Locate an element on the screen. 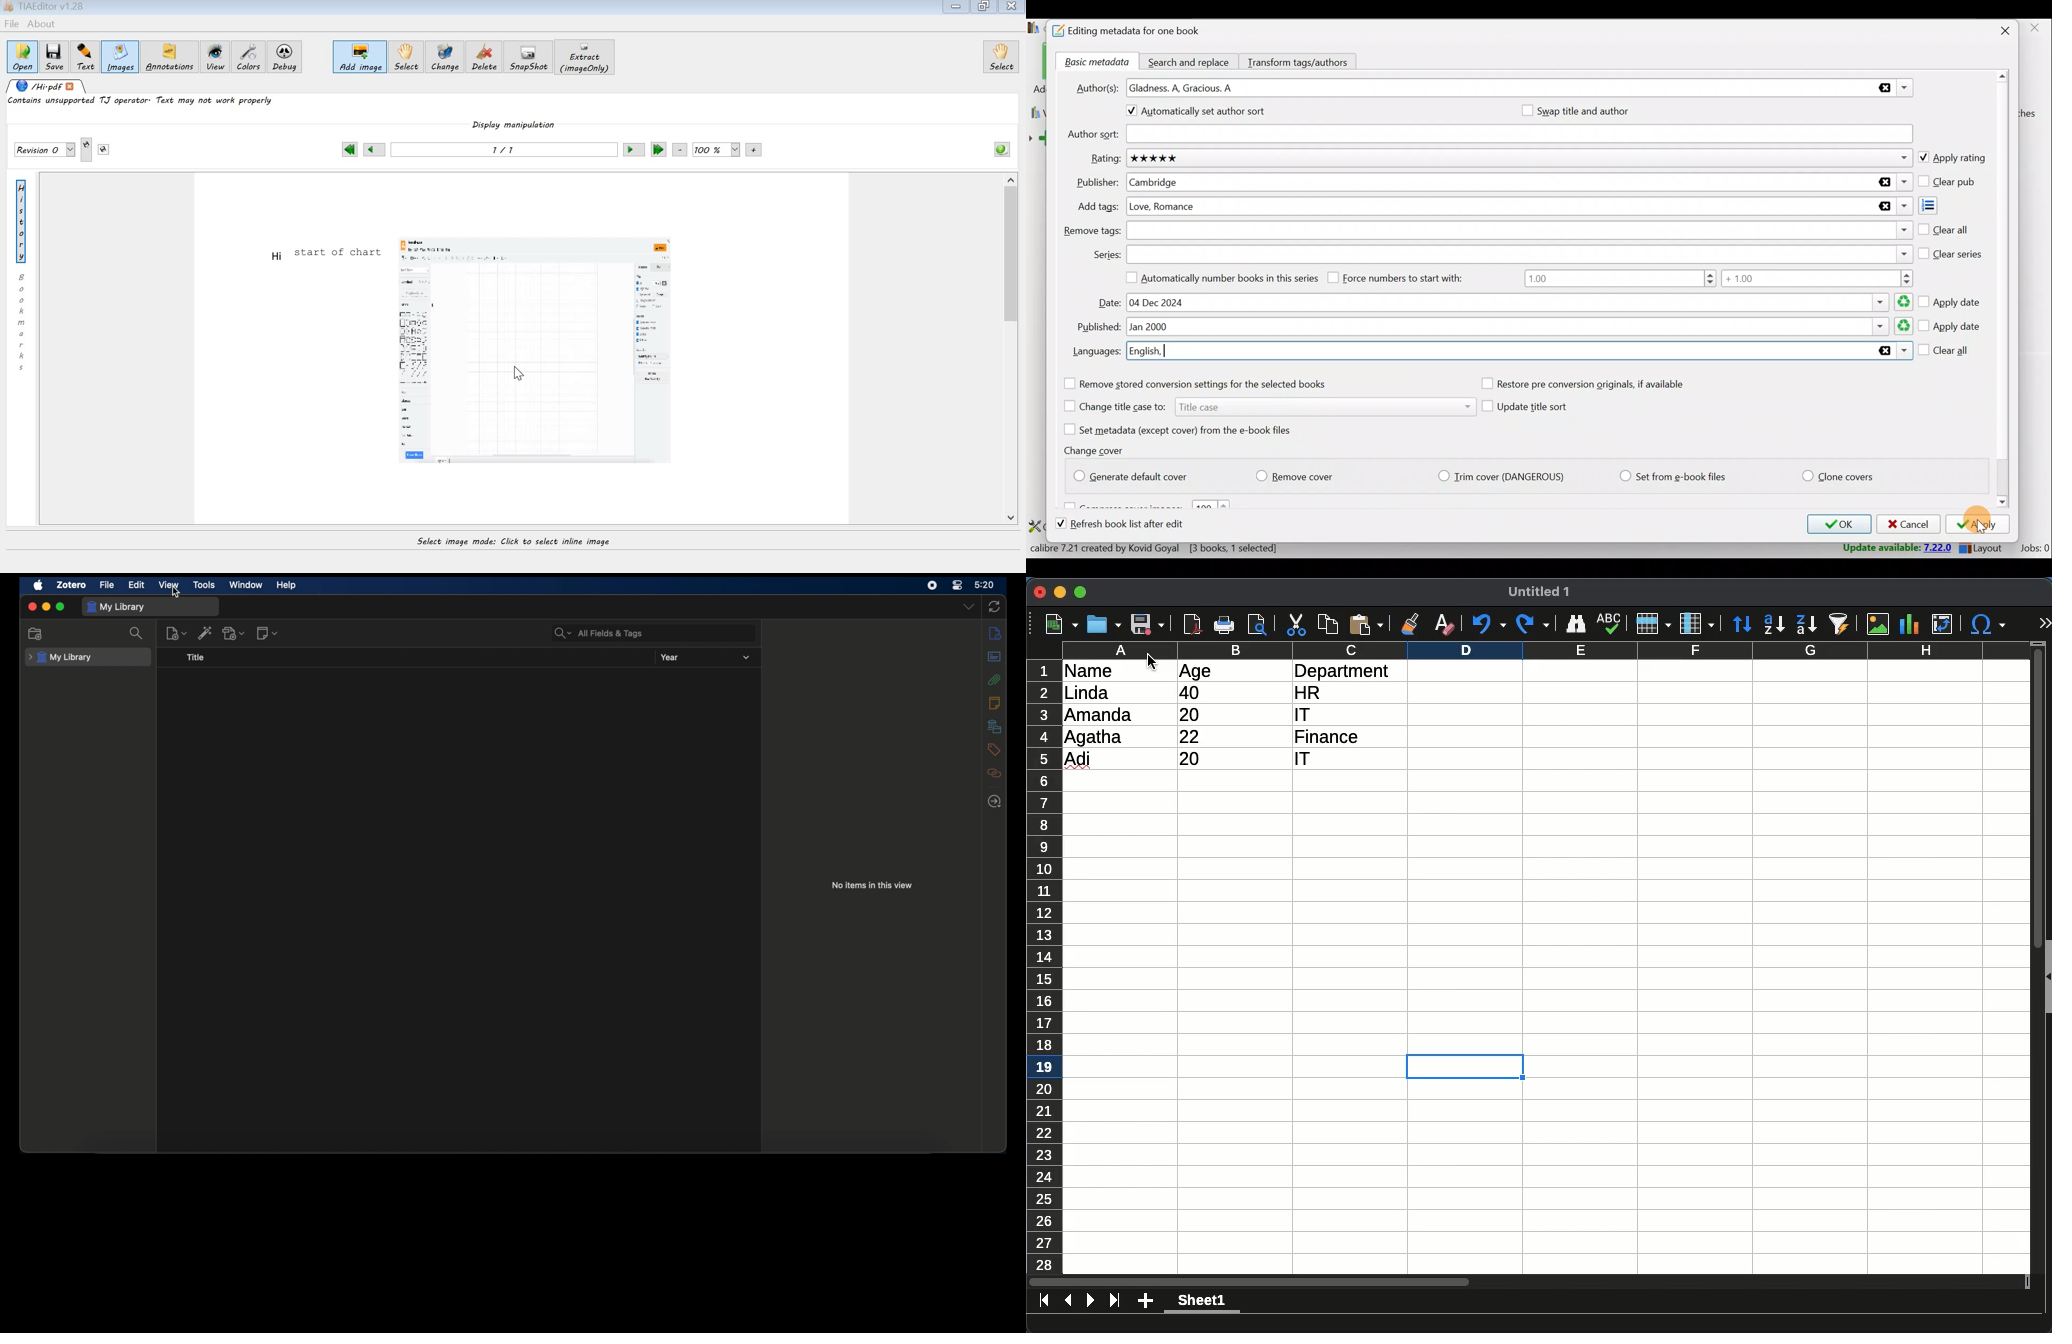  rows is located at coordinates (1652, 624).